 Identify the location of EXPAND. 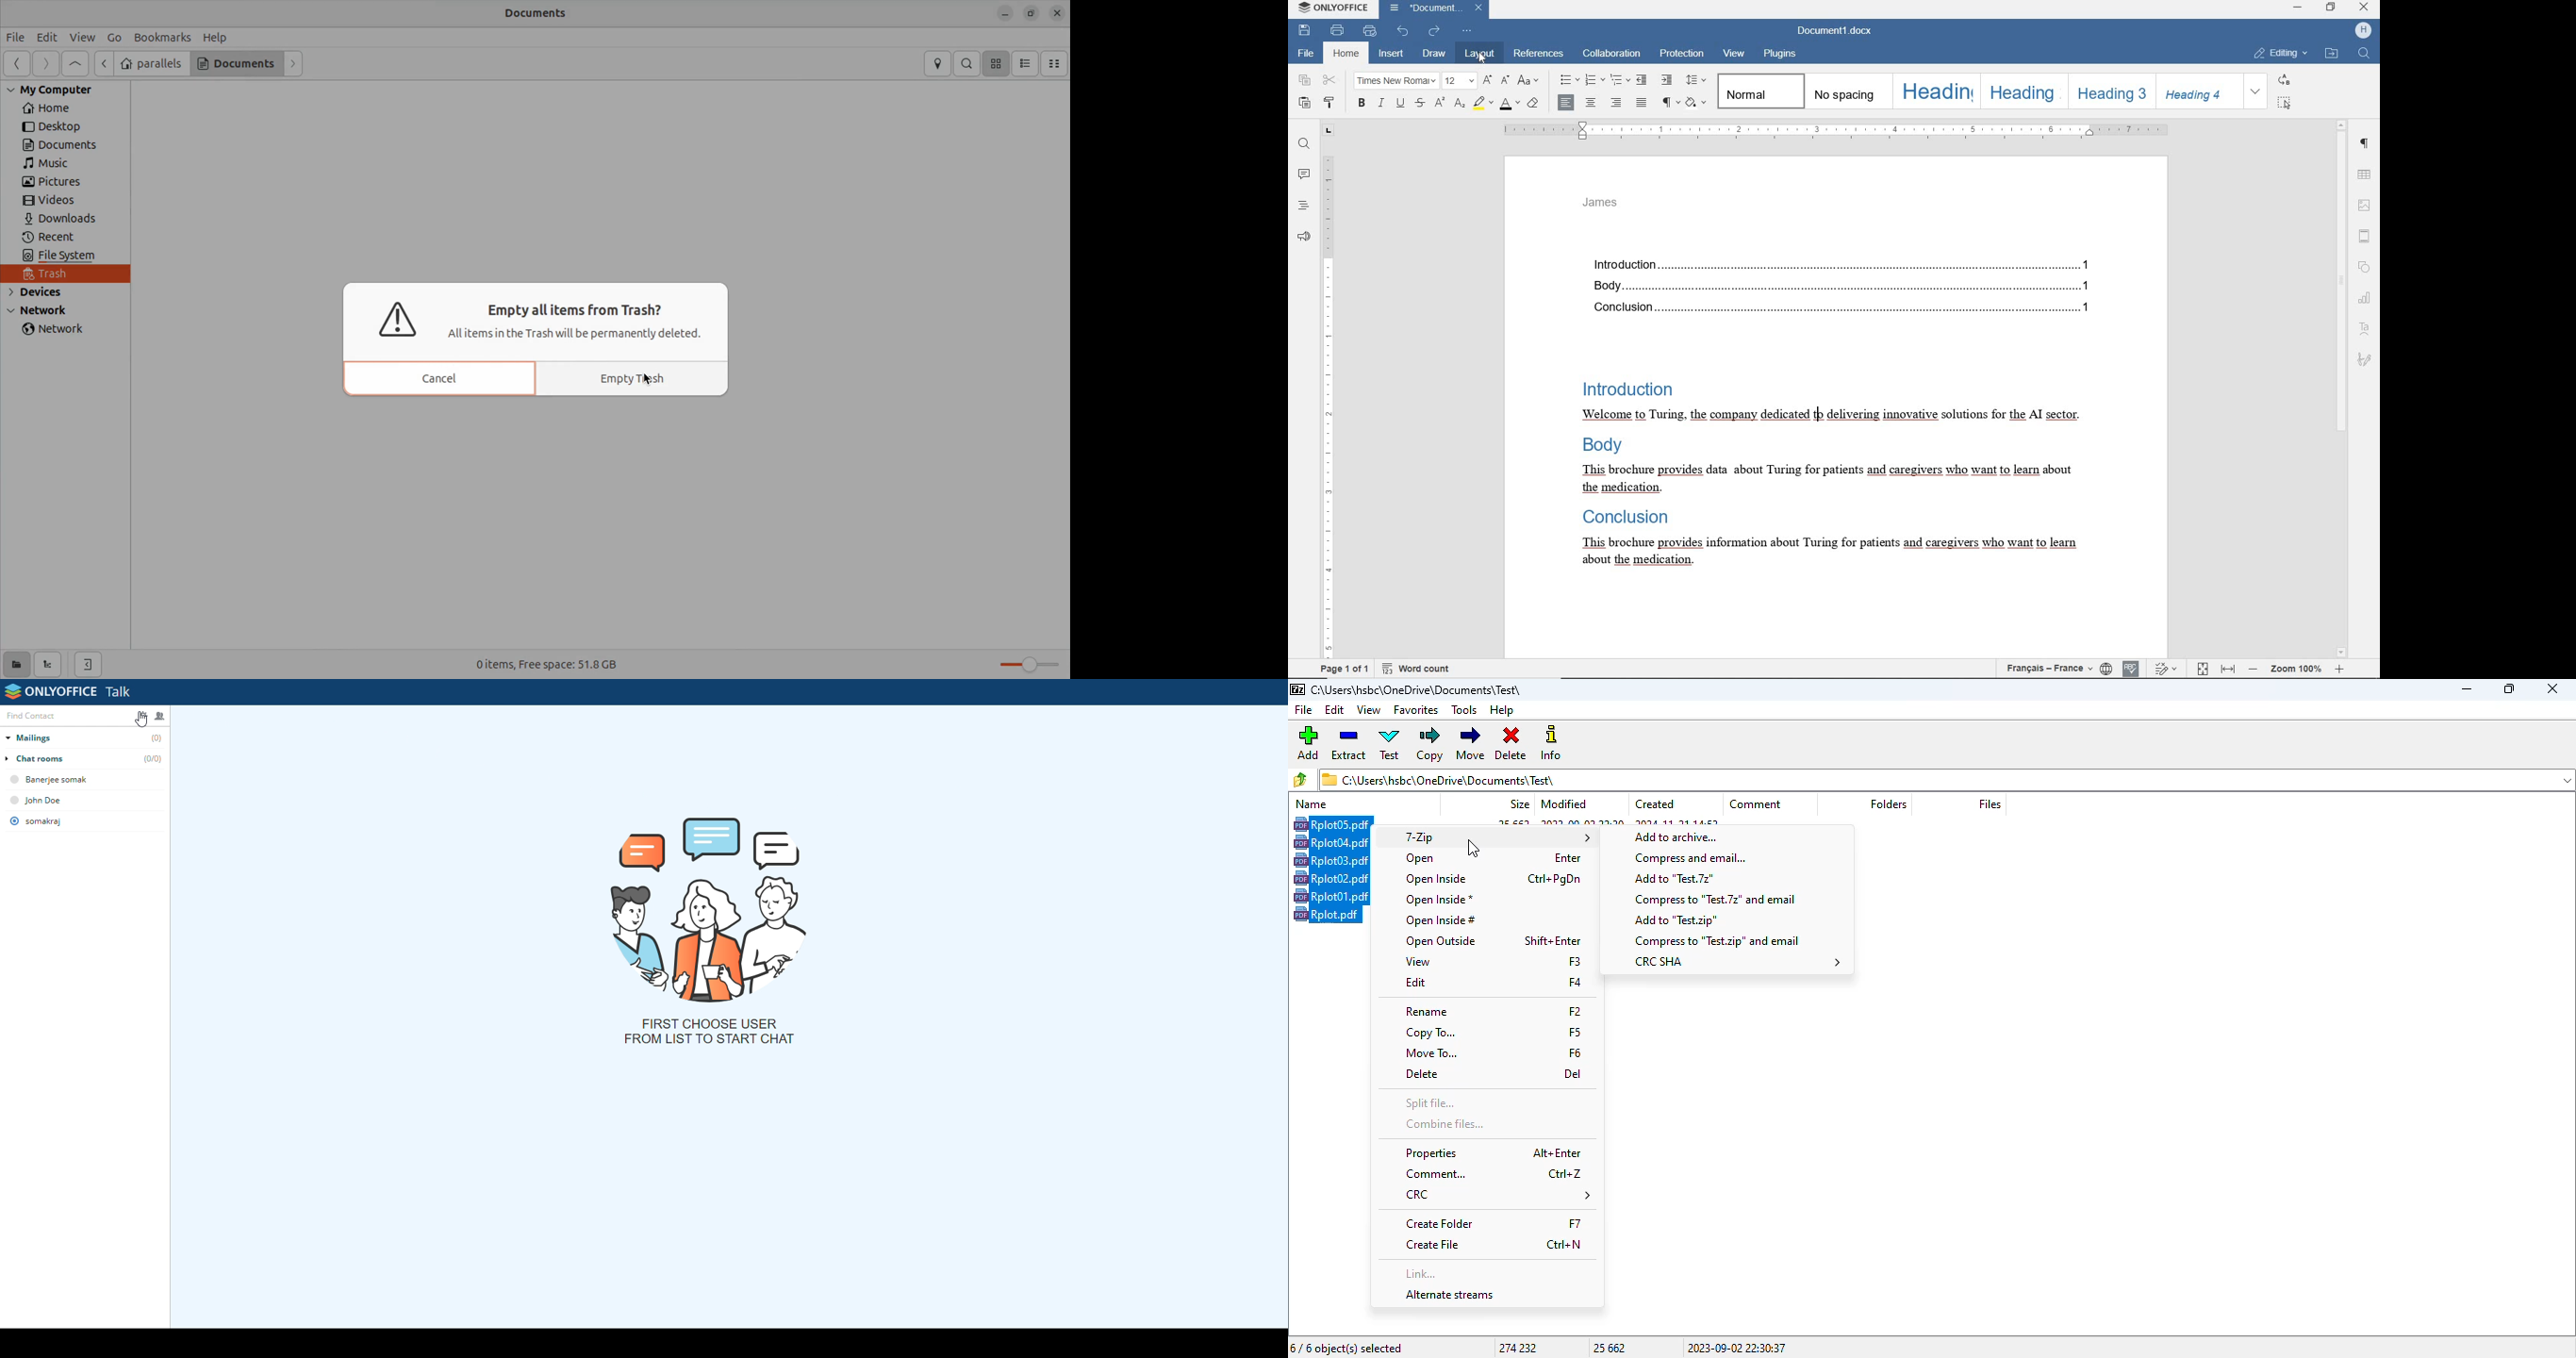
(2257, 92).